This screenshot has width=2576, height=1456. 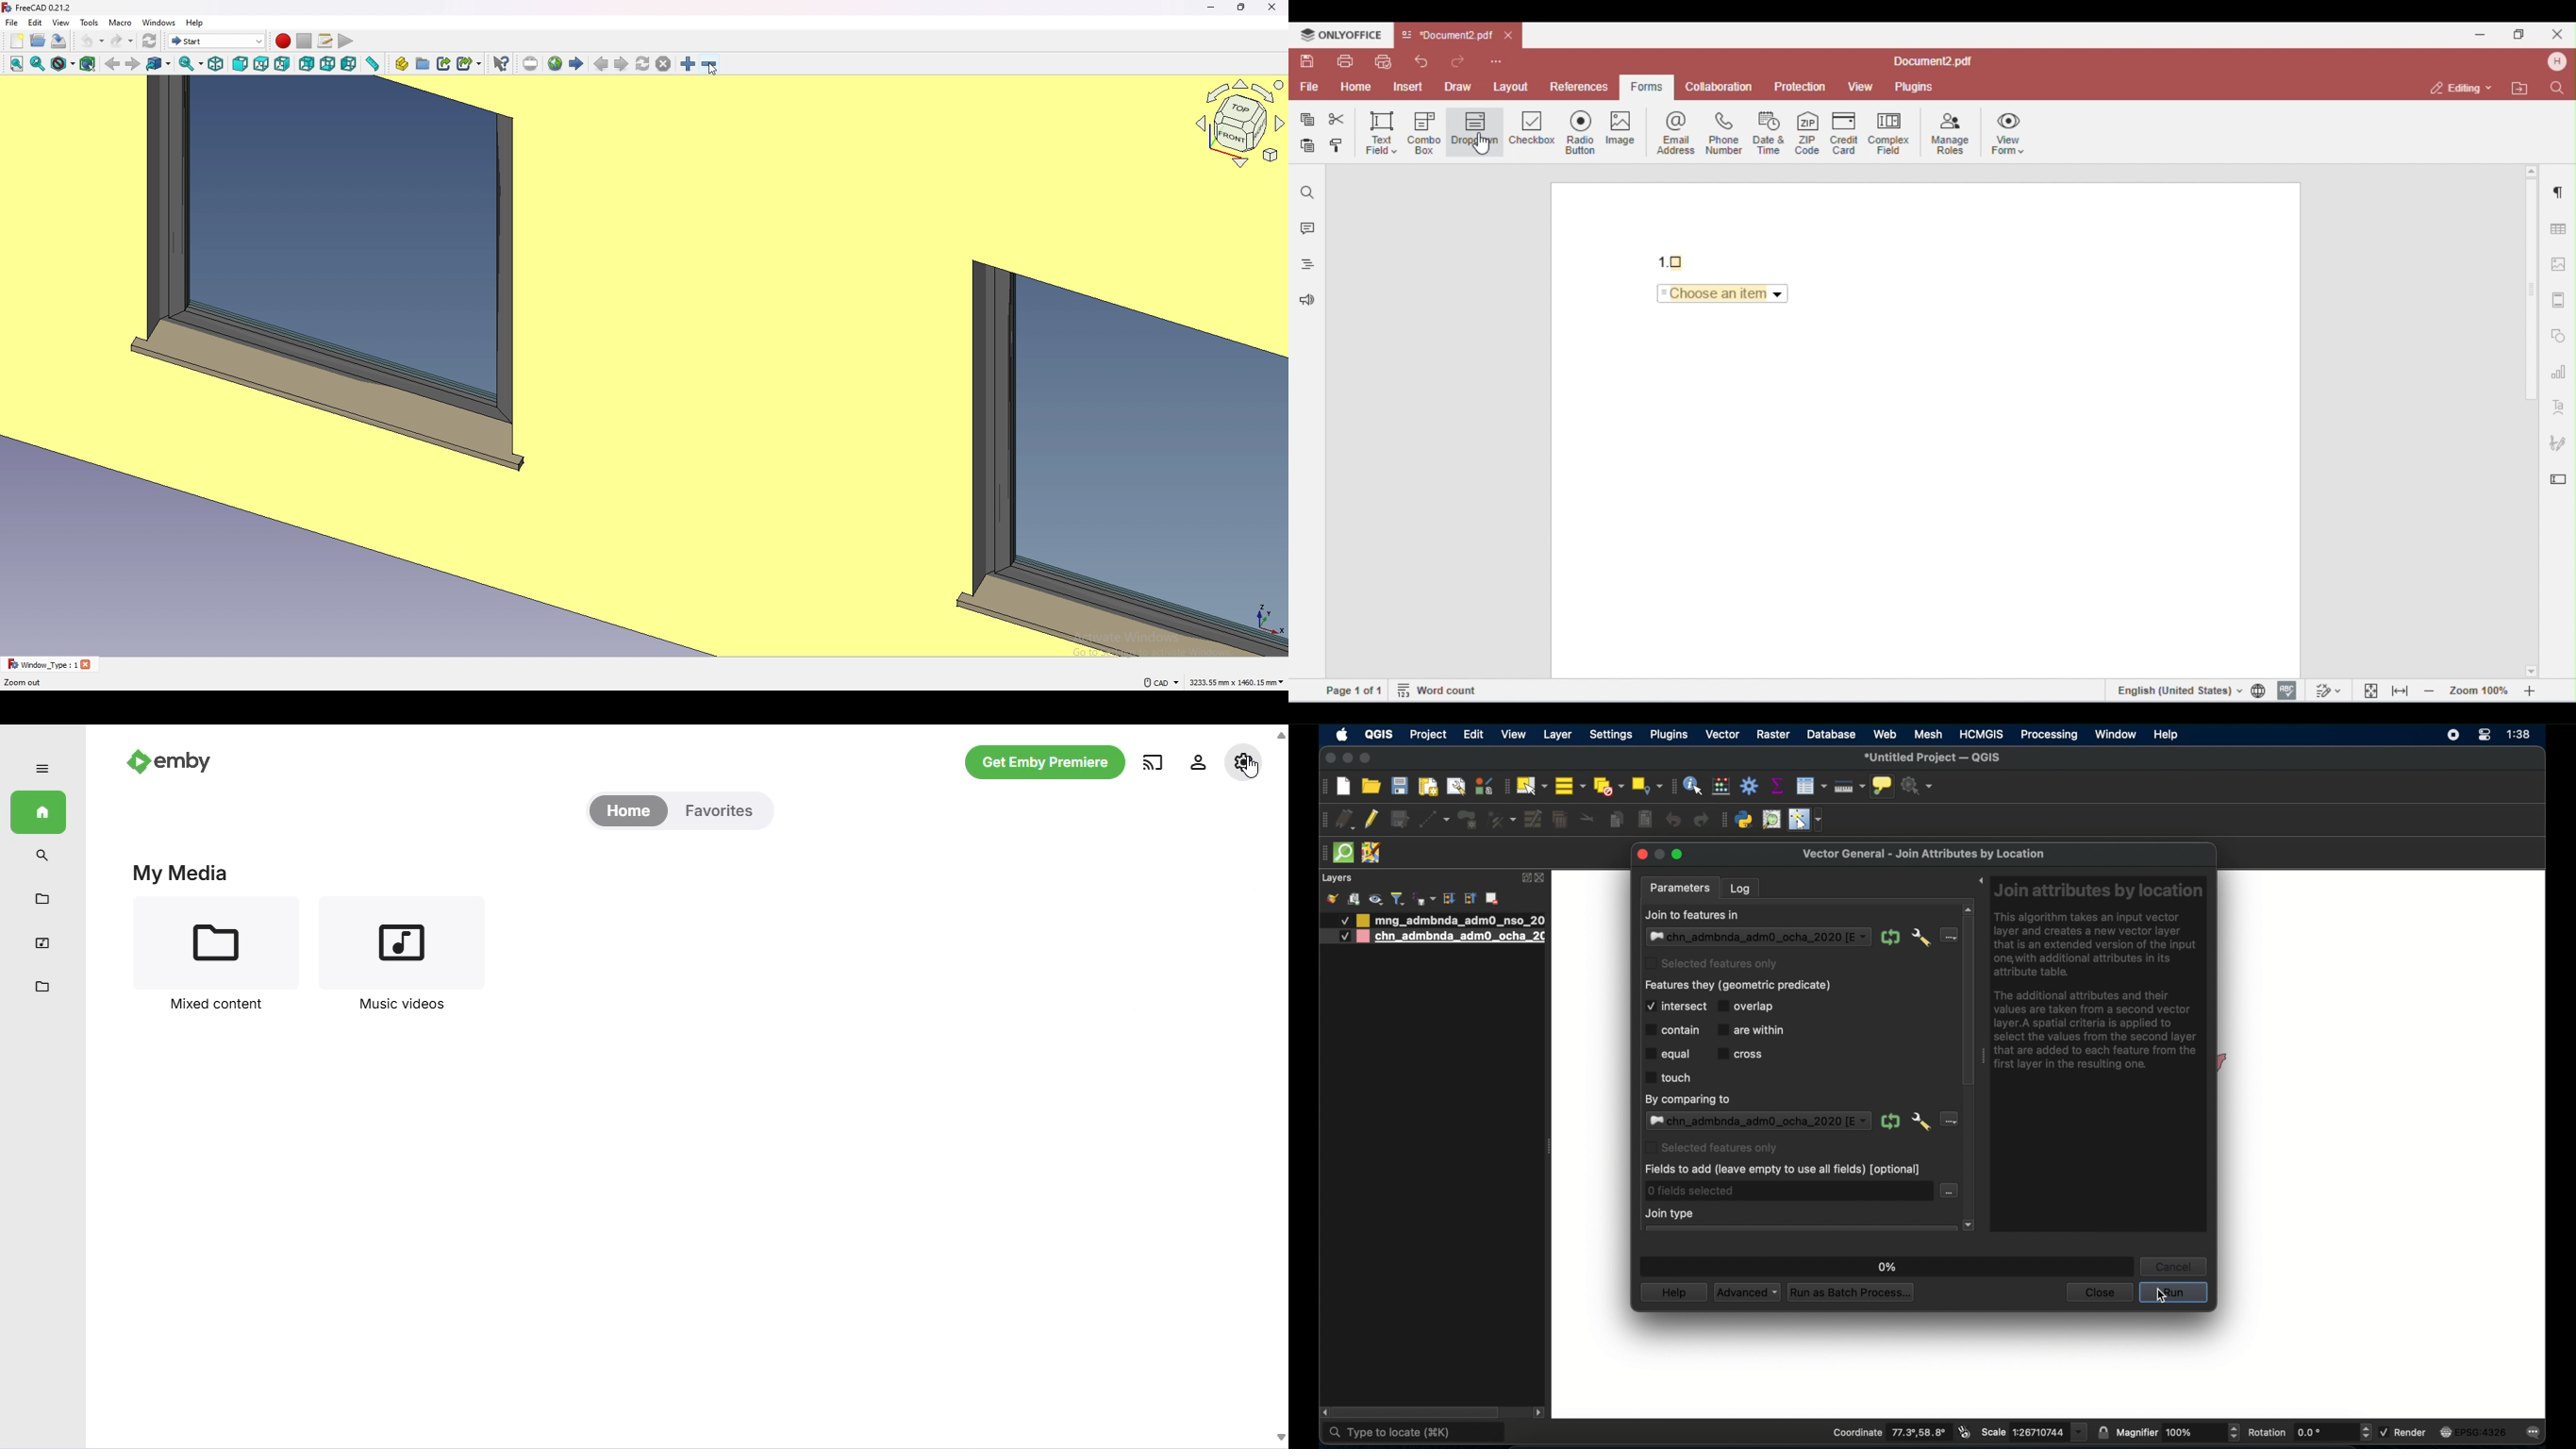 What do you see at coordinates (91, 41) in the screenshot?
I see `undo` at bounding box center [91, 41].